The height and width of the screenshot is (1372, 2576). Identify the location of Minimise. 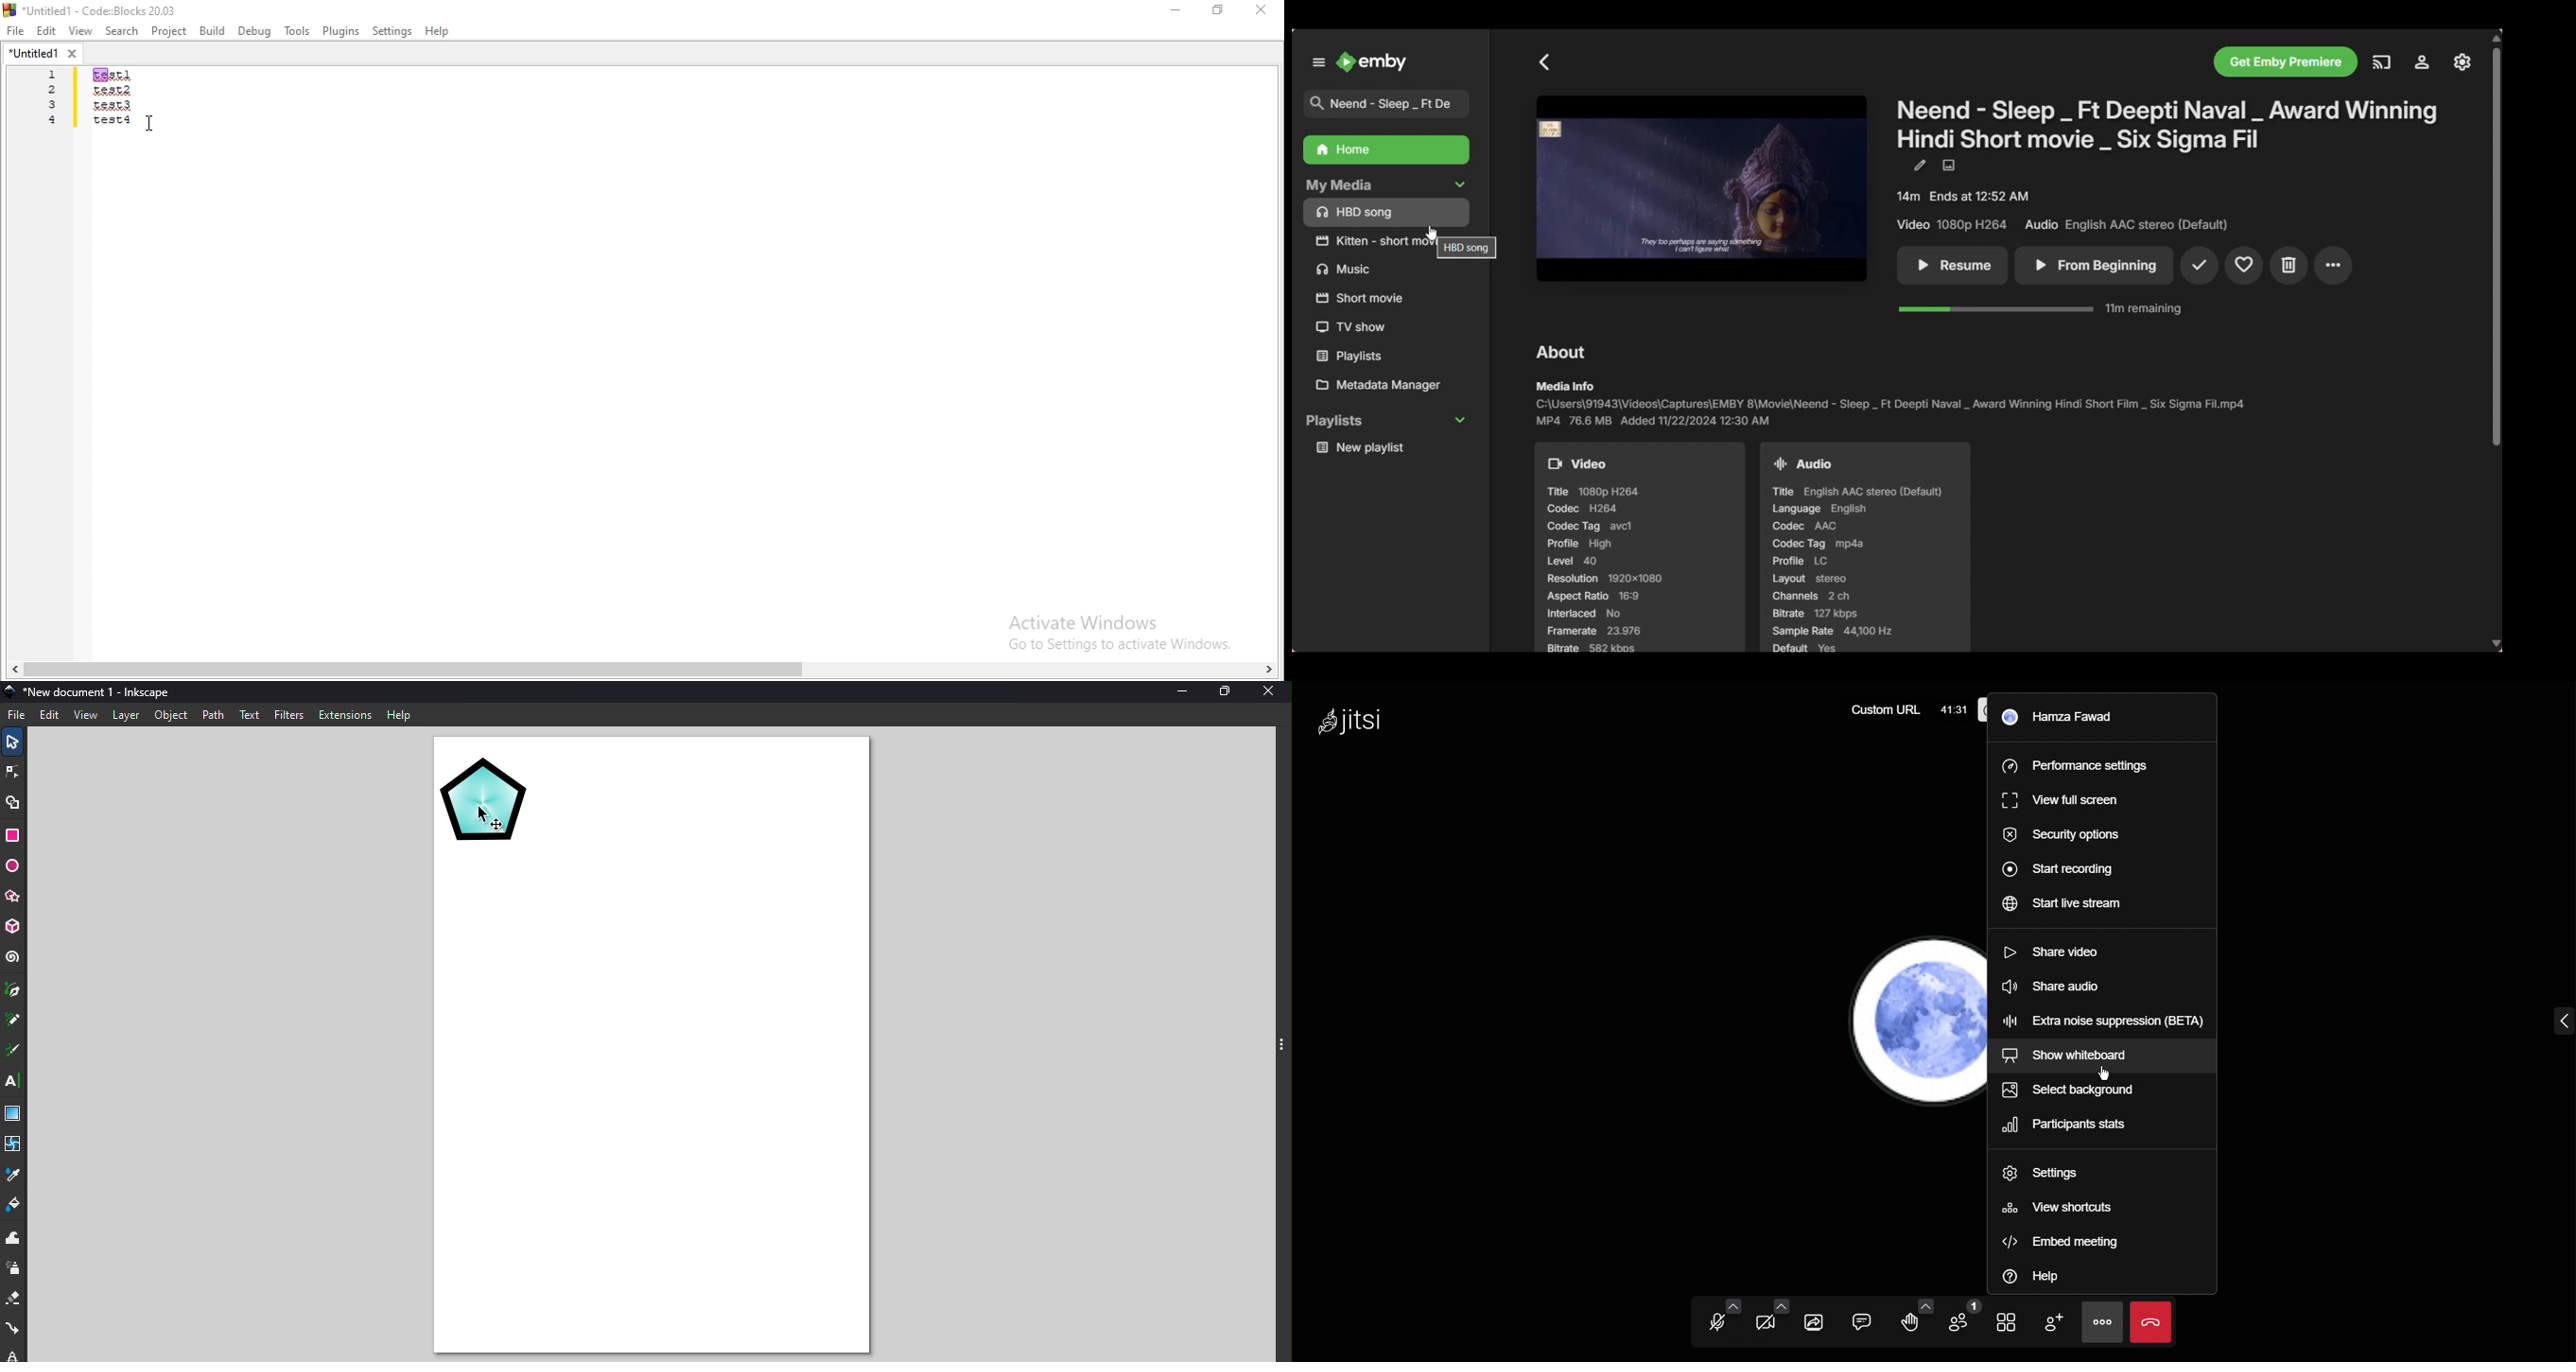
(1174, 13).